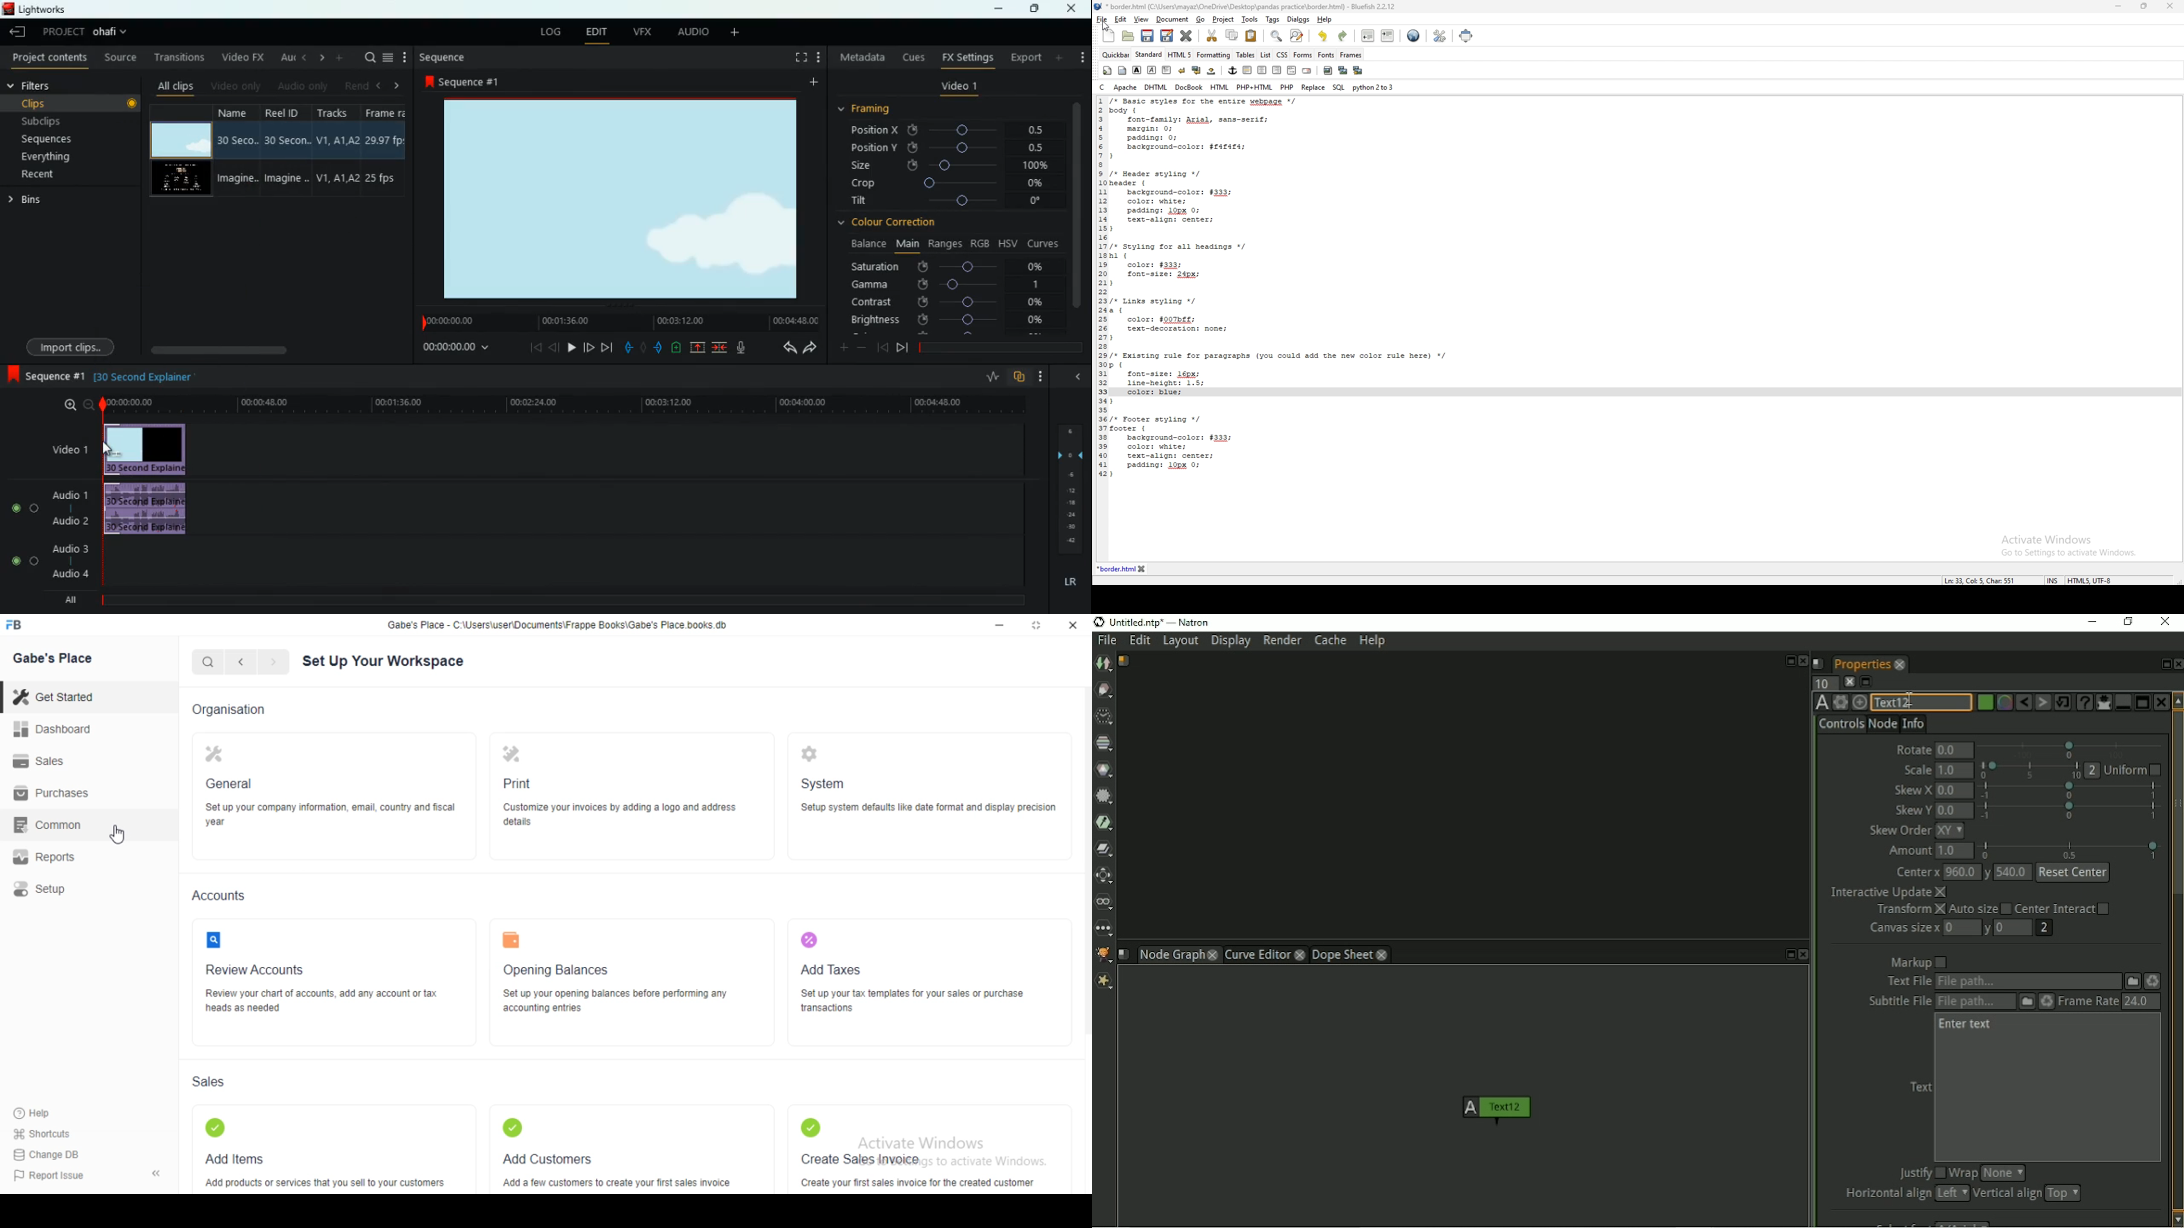 This screenshot has height=1232, width=2184. Describe the element at coordinates (256, 953) in the screenshot. I see `‘Review Accounts` at that location.